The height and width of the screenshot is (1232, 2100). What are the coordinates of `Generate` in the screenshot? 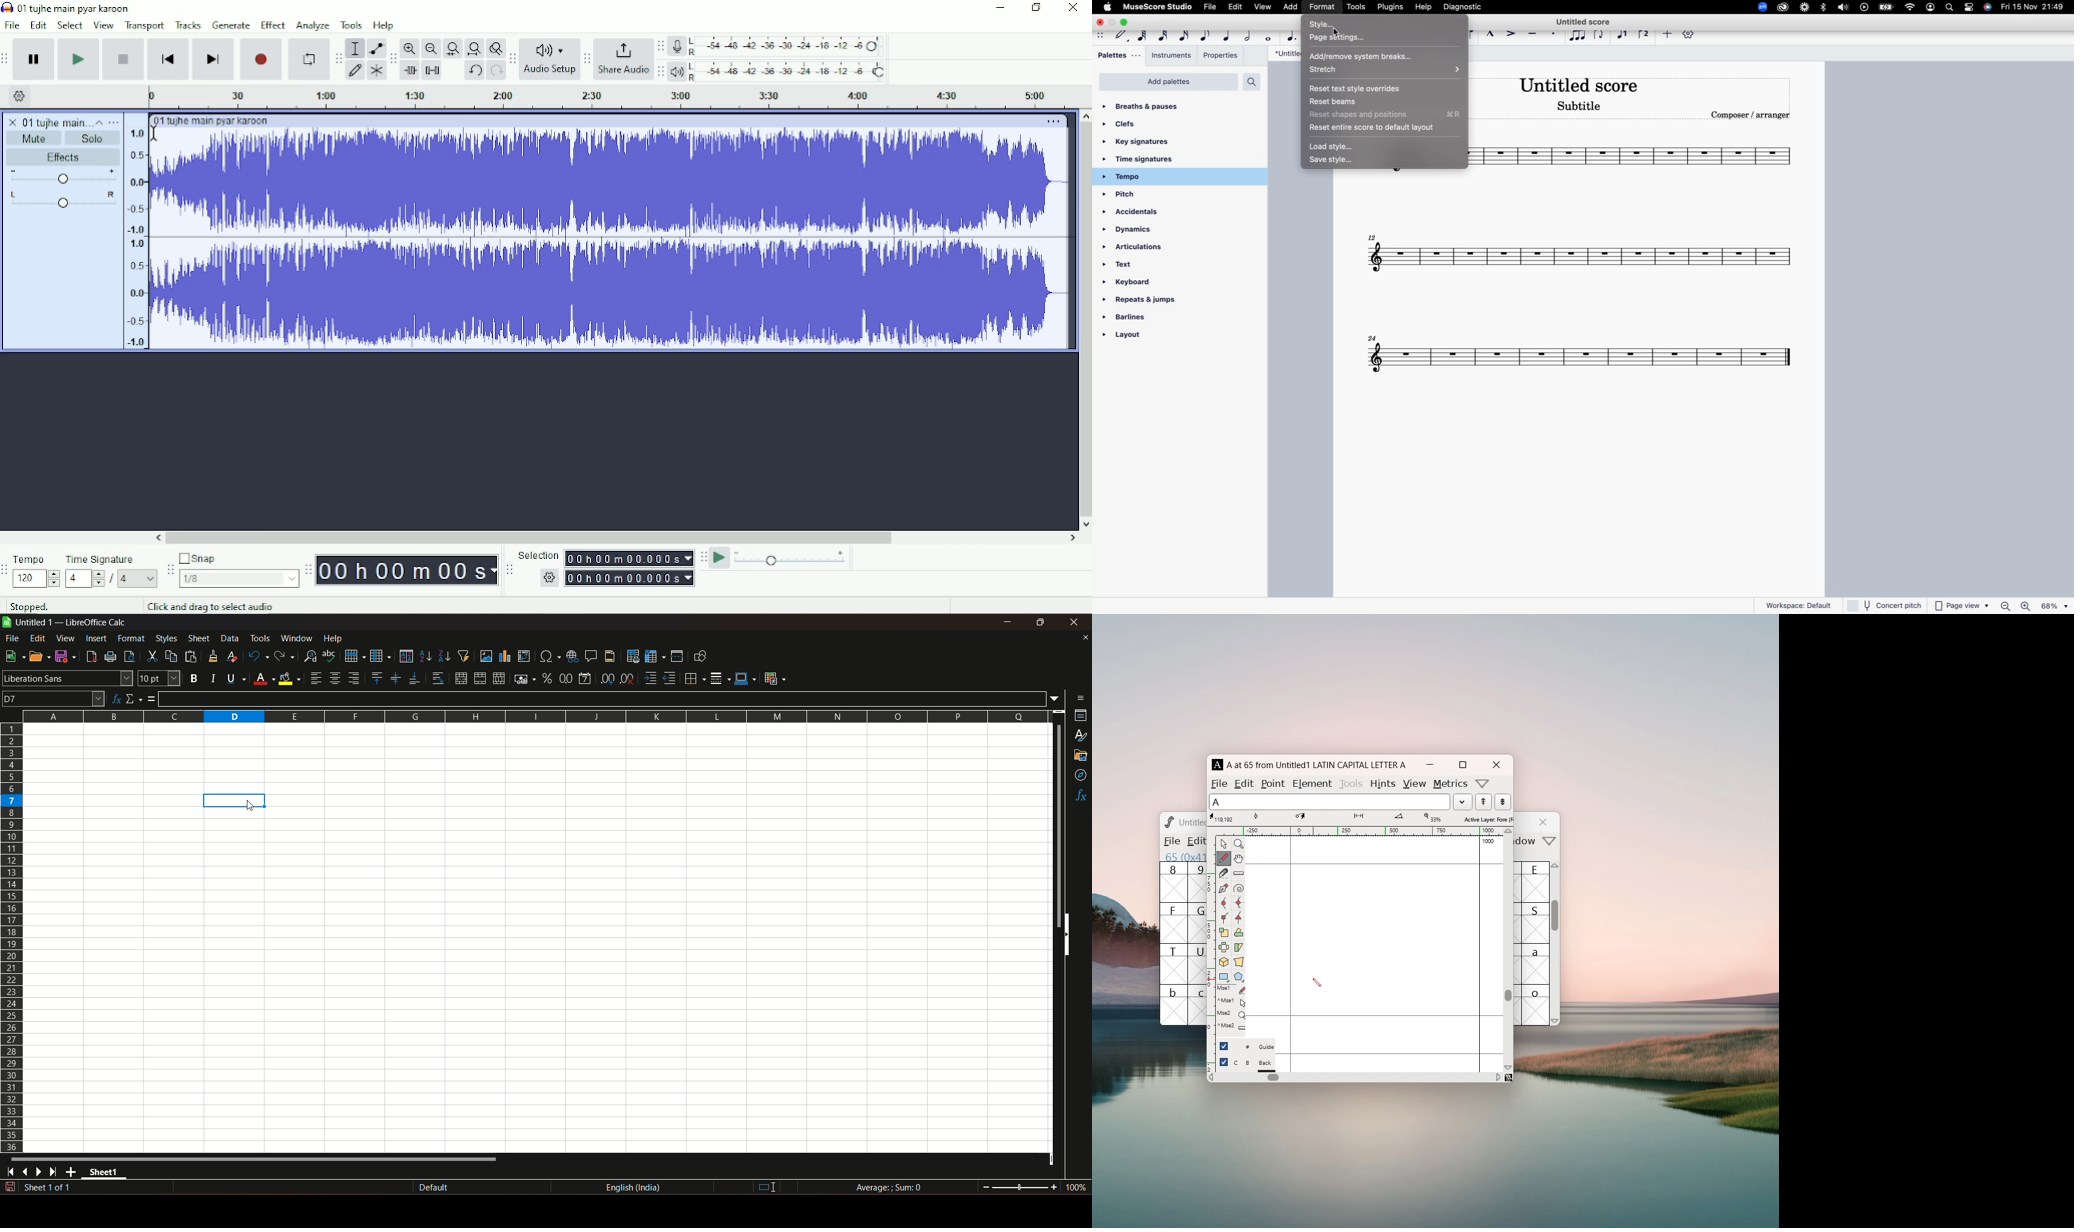 It's located at (231, 25).